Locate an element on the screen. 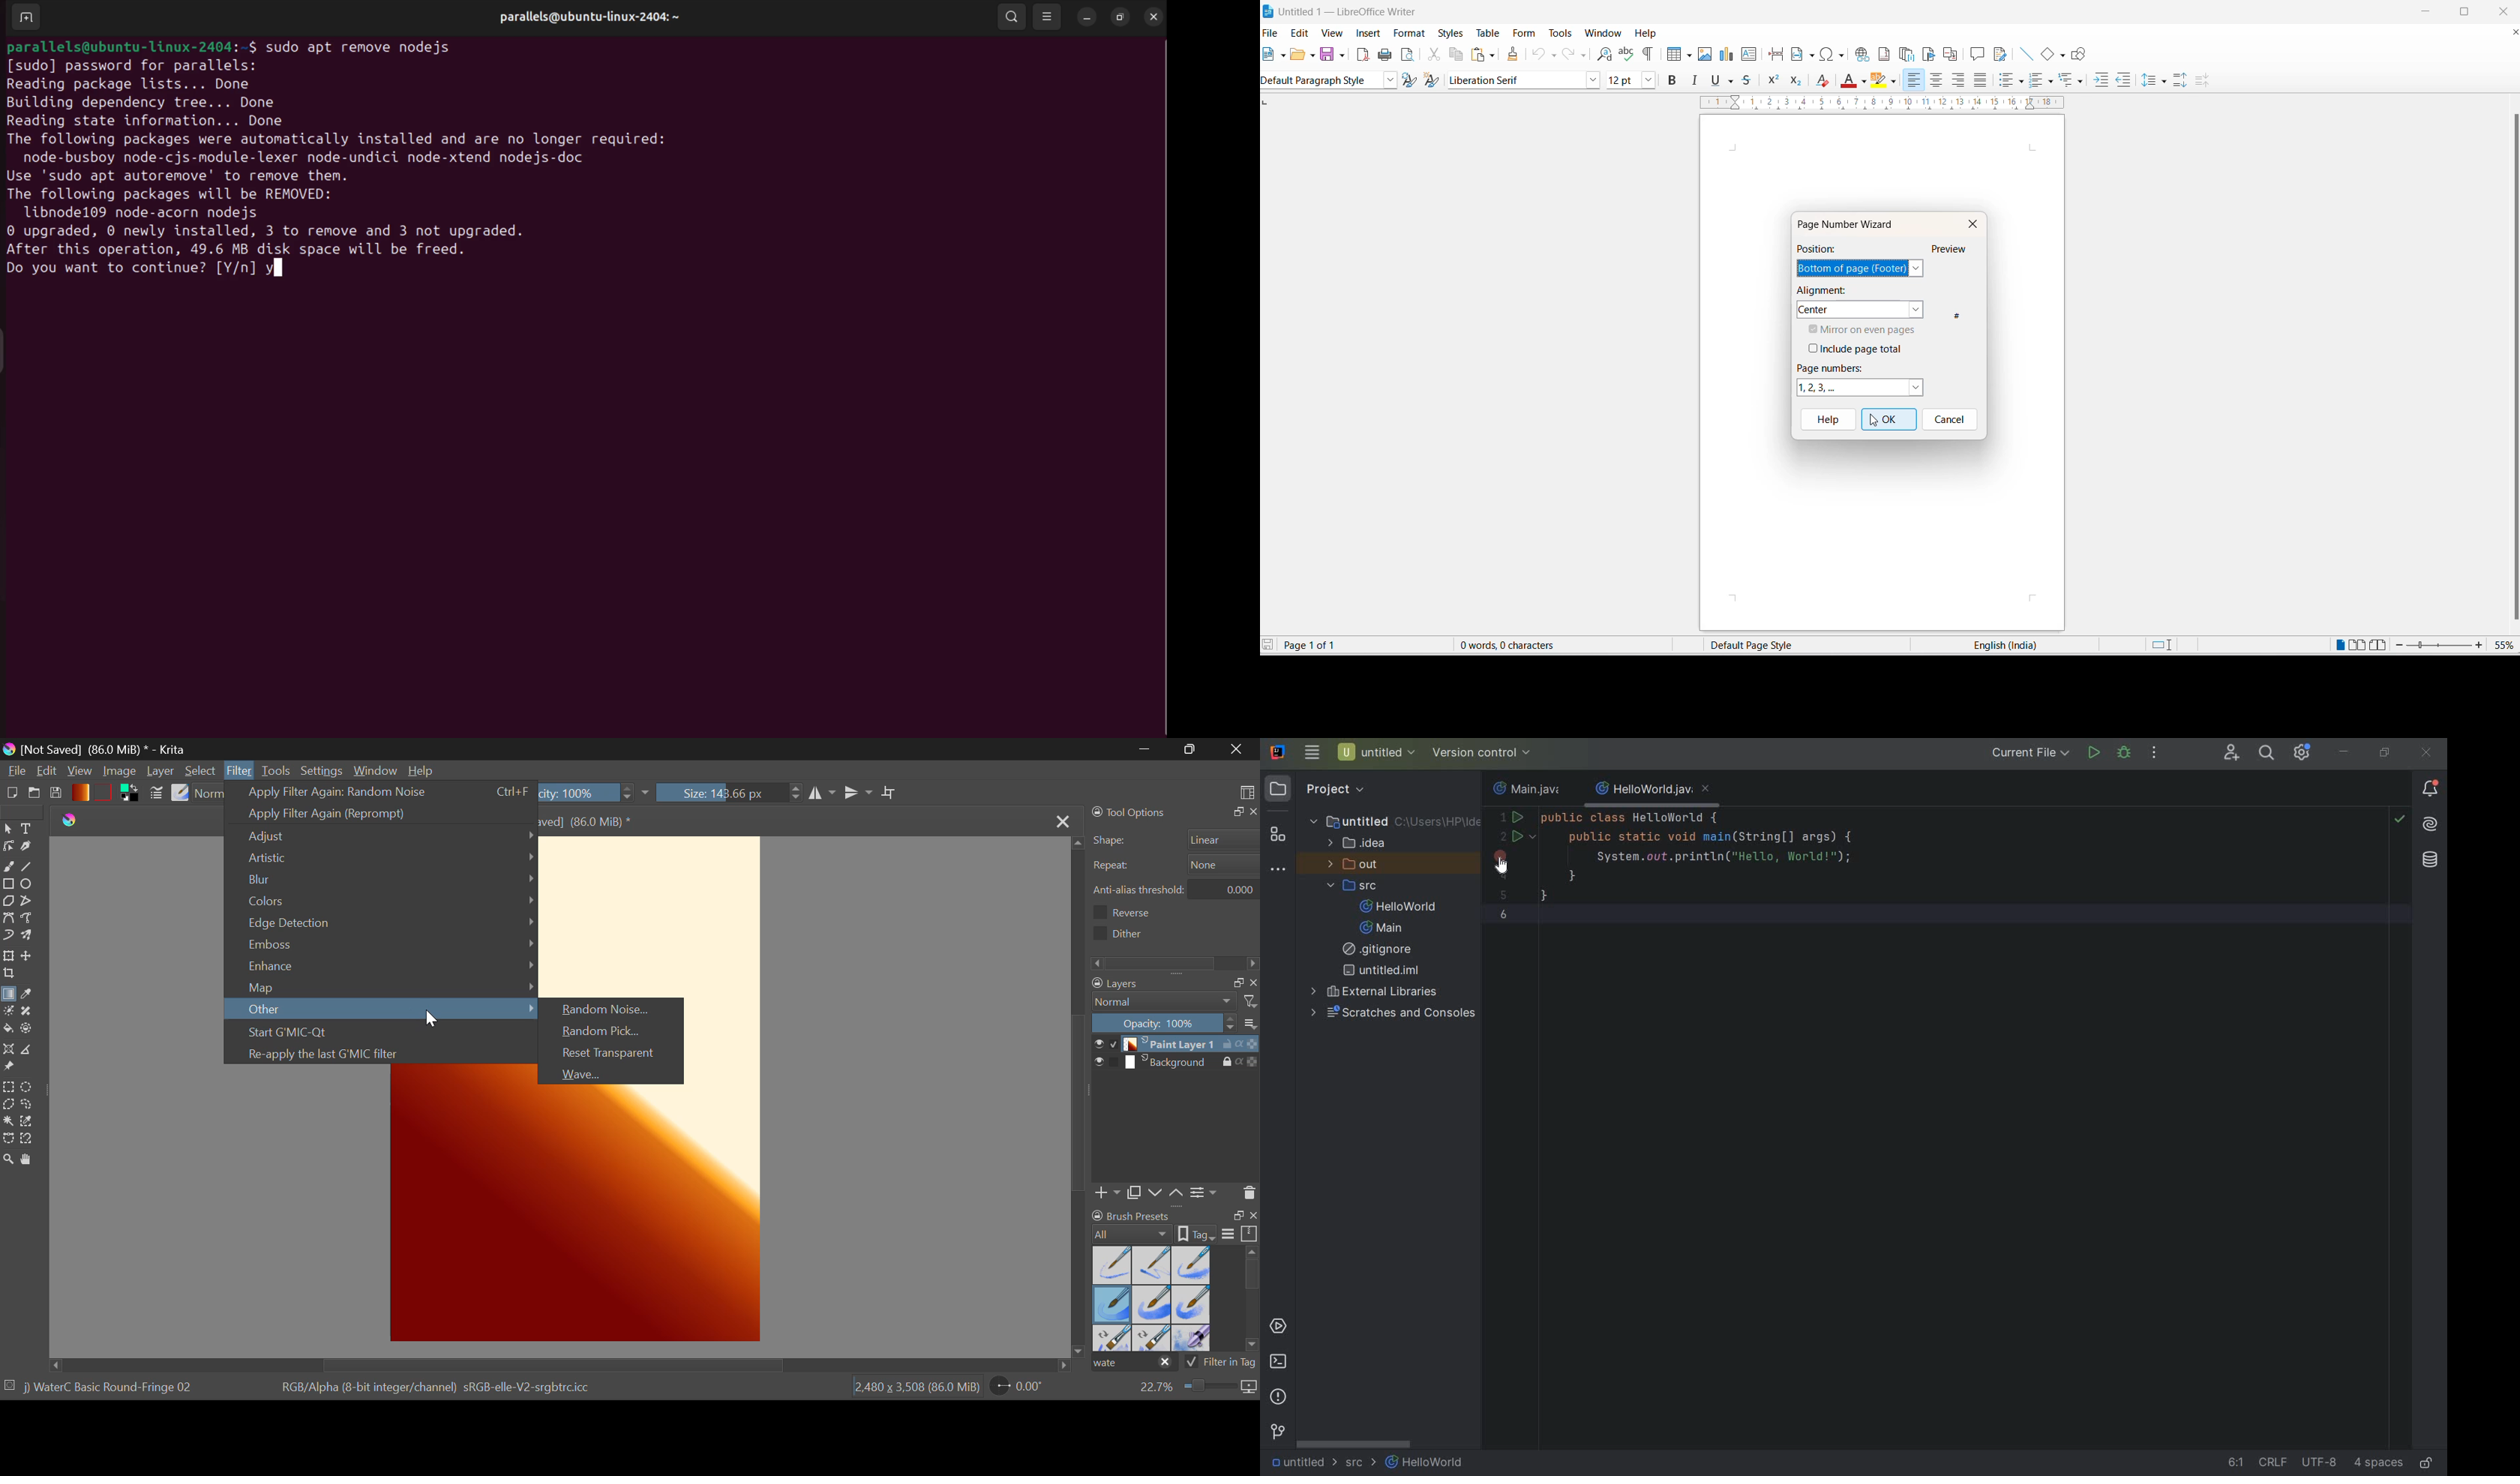 The image size is (2520, 1484). Pattern is located at coordinates (105, 791).